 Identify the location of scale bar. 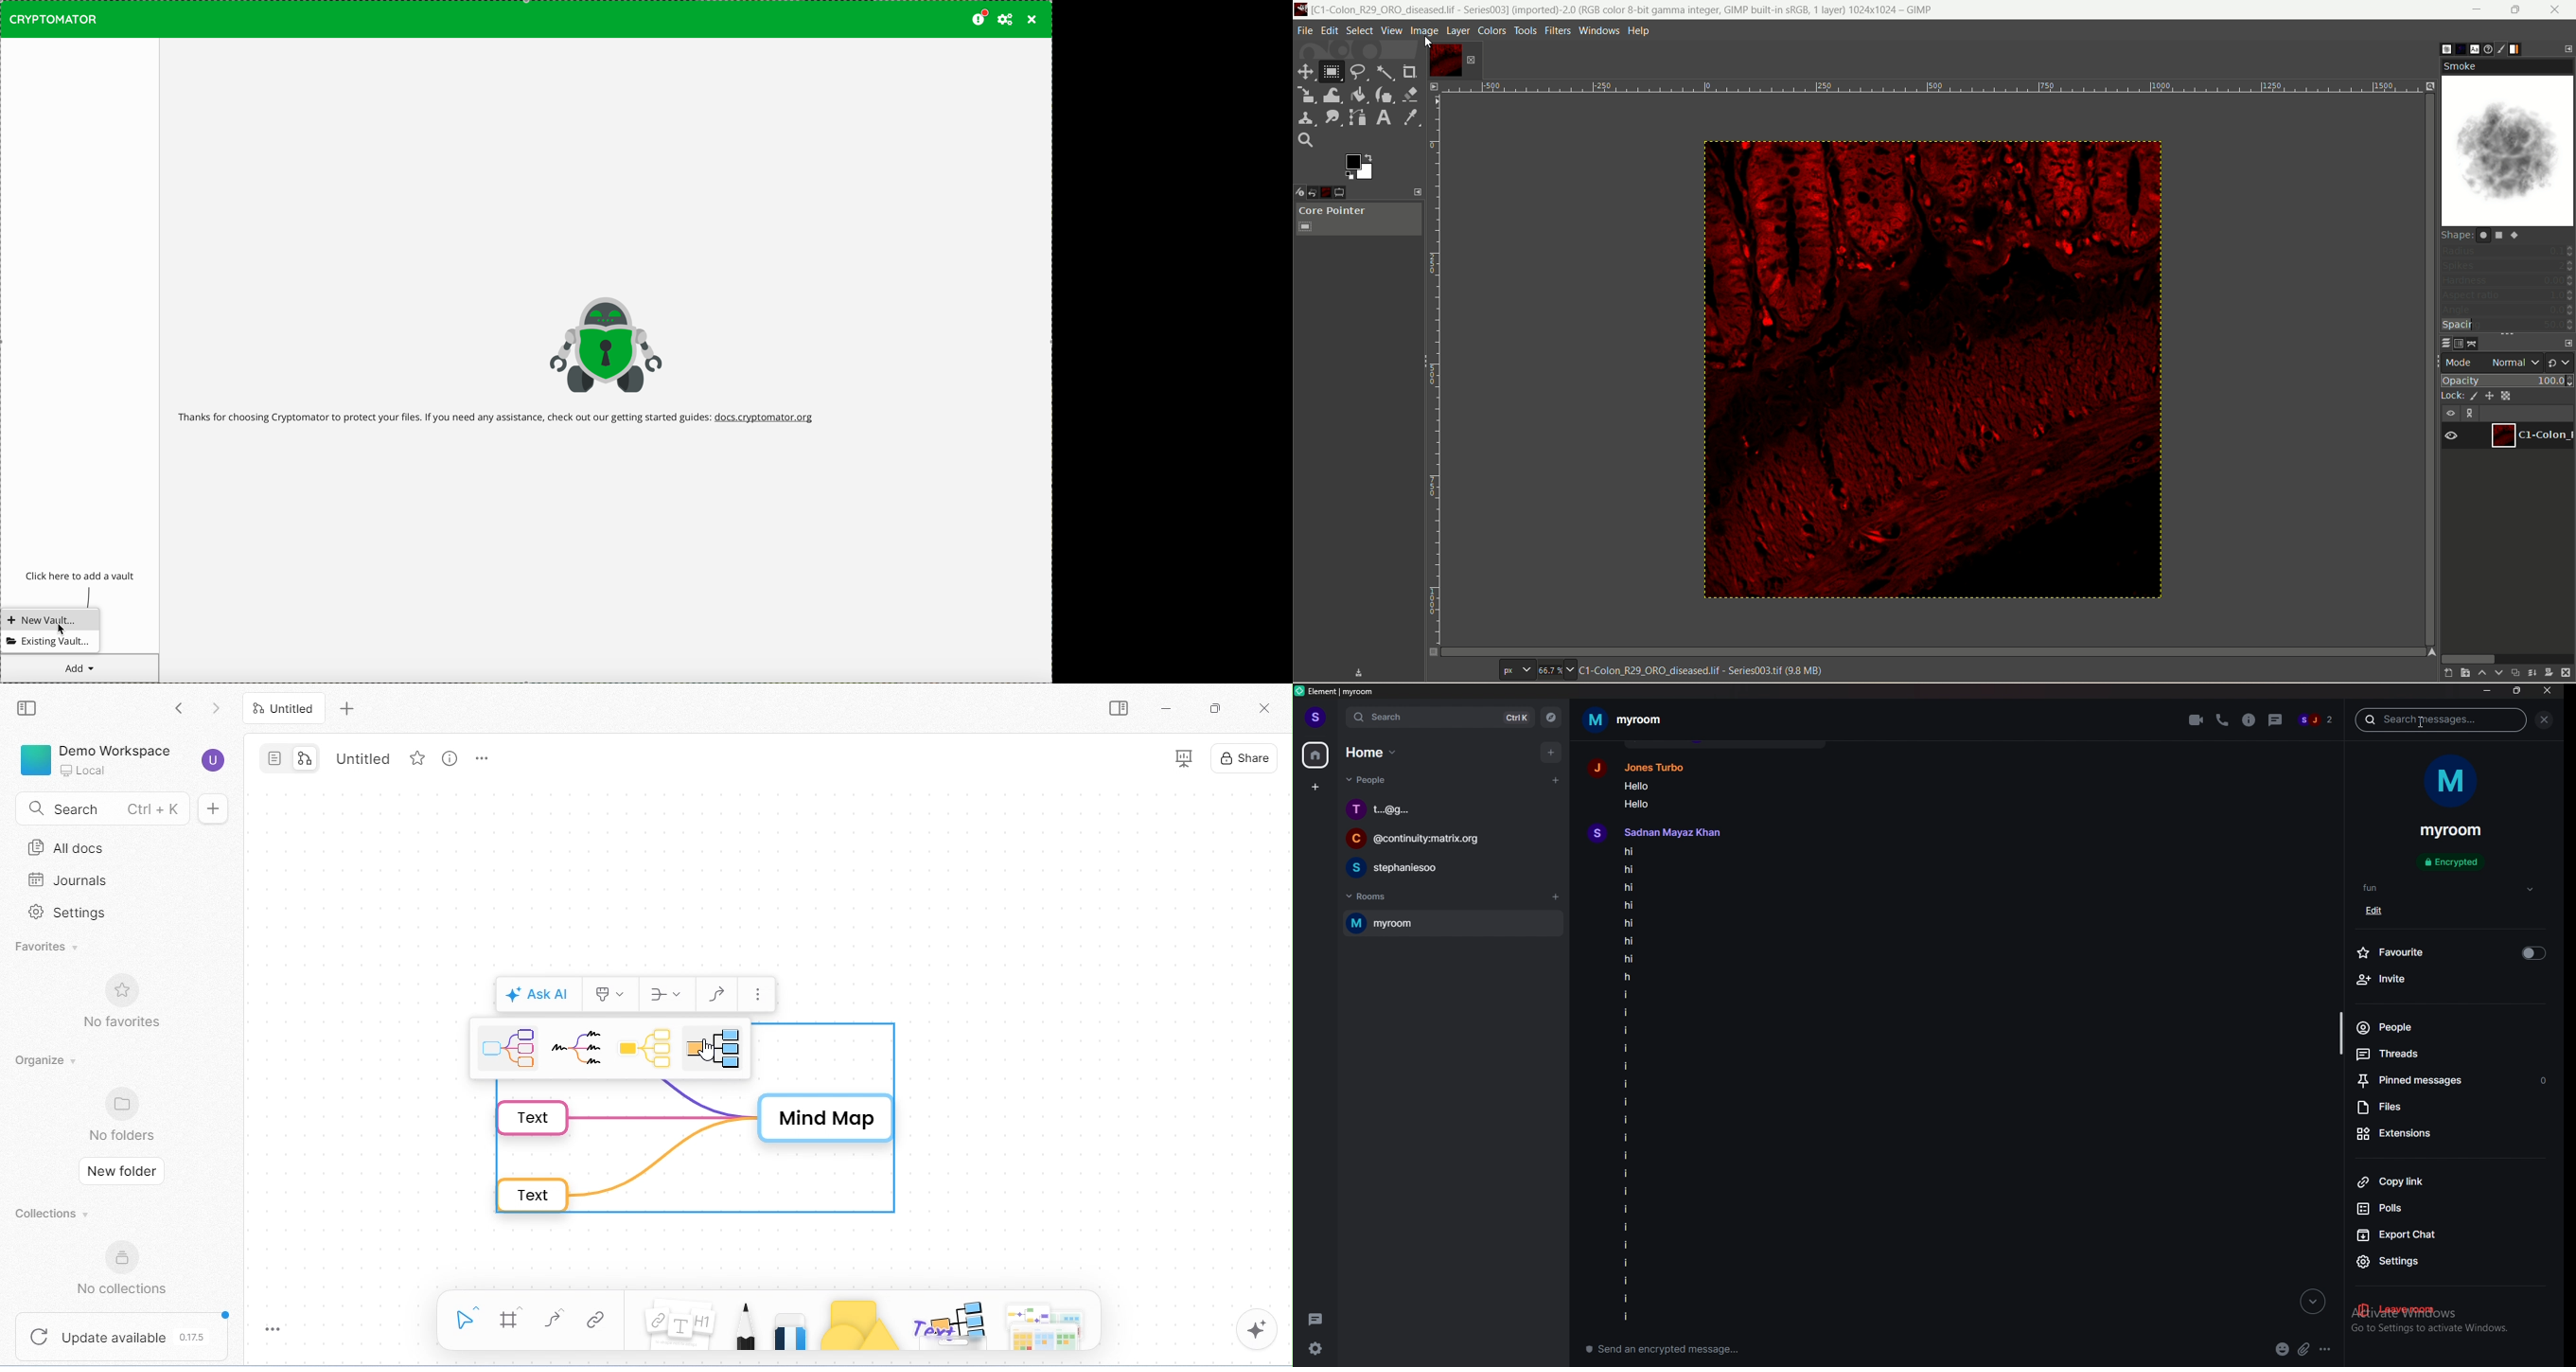
(1936, 92).